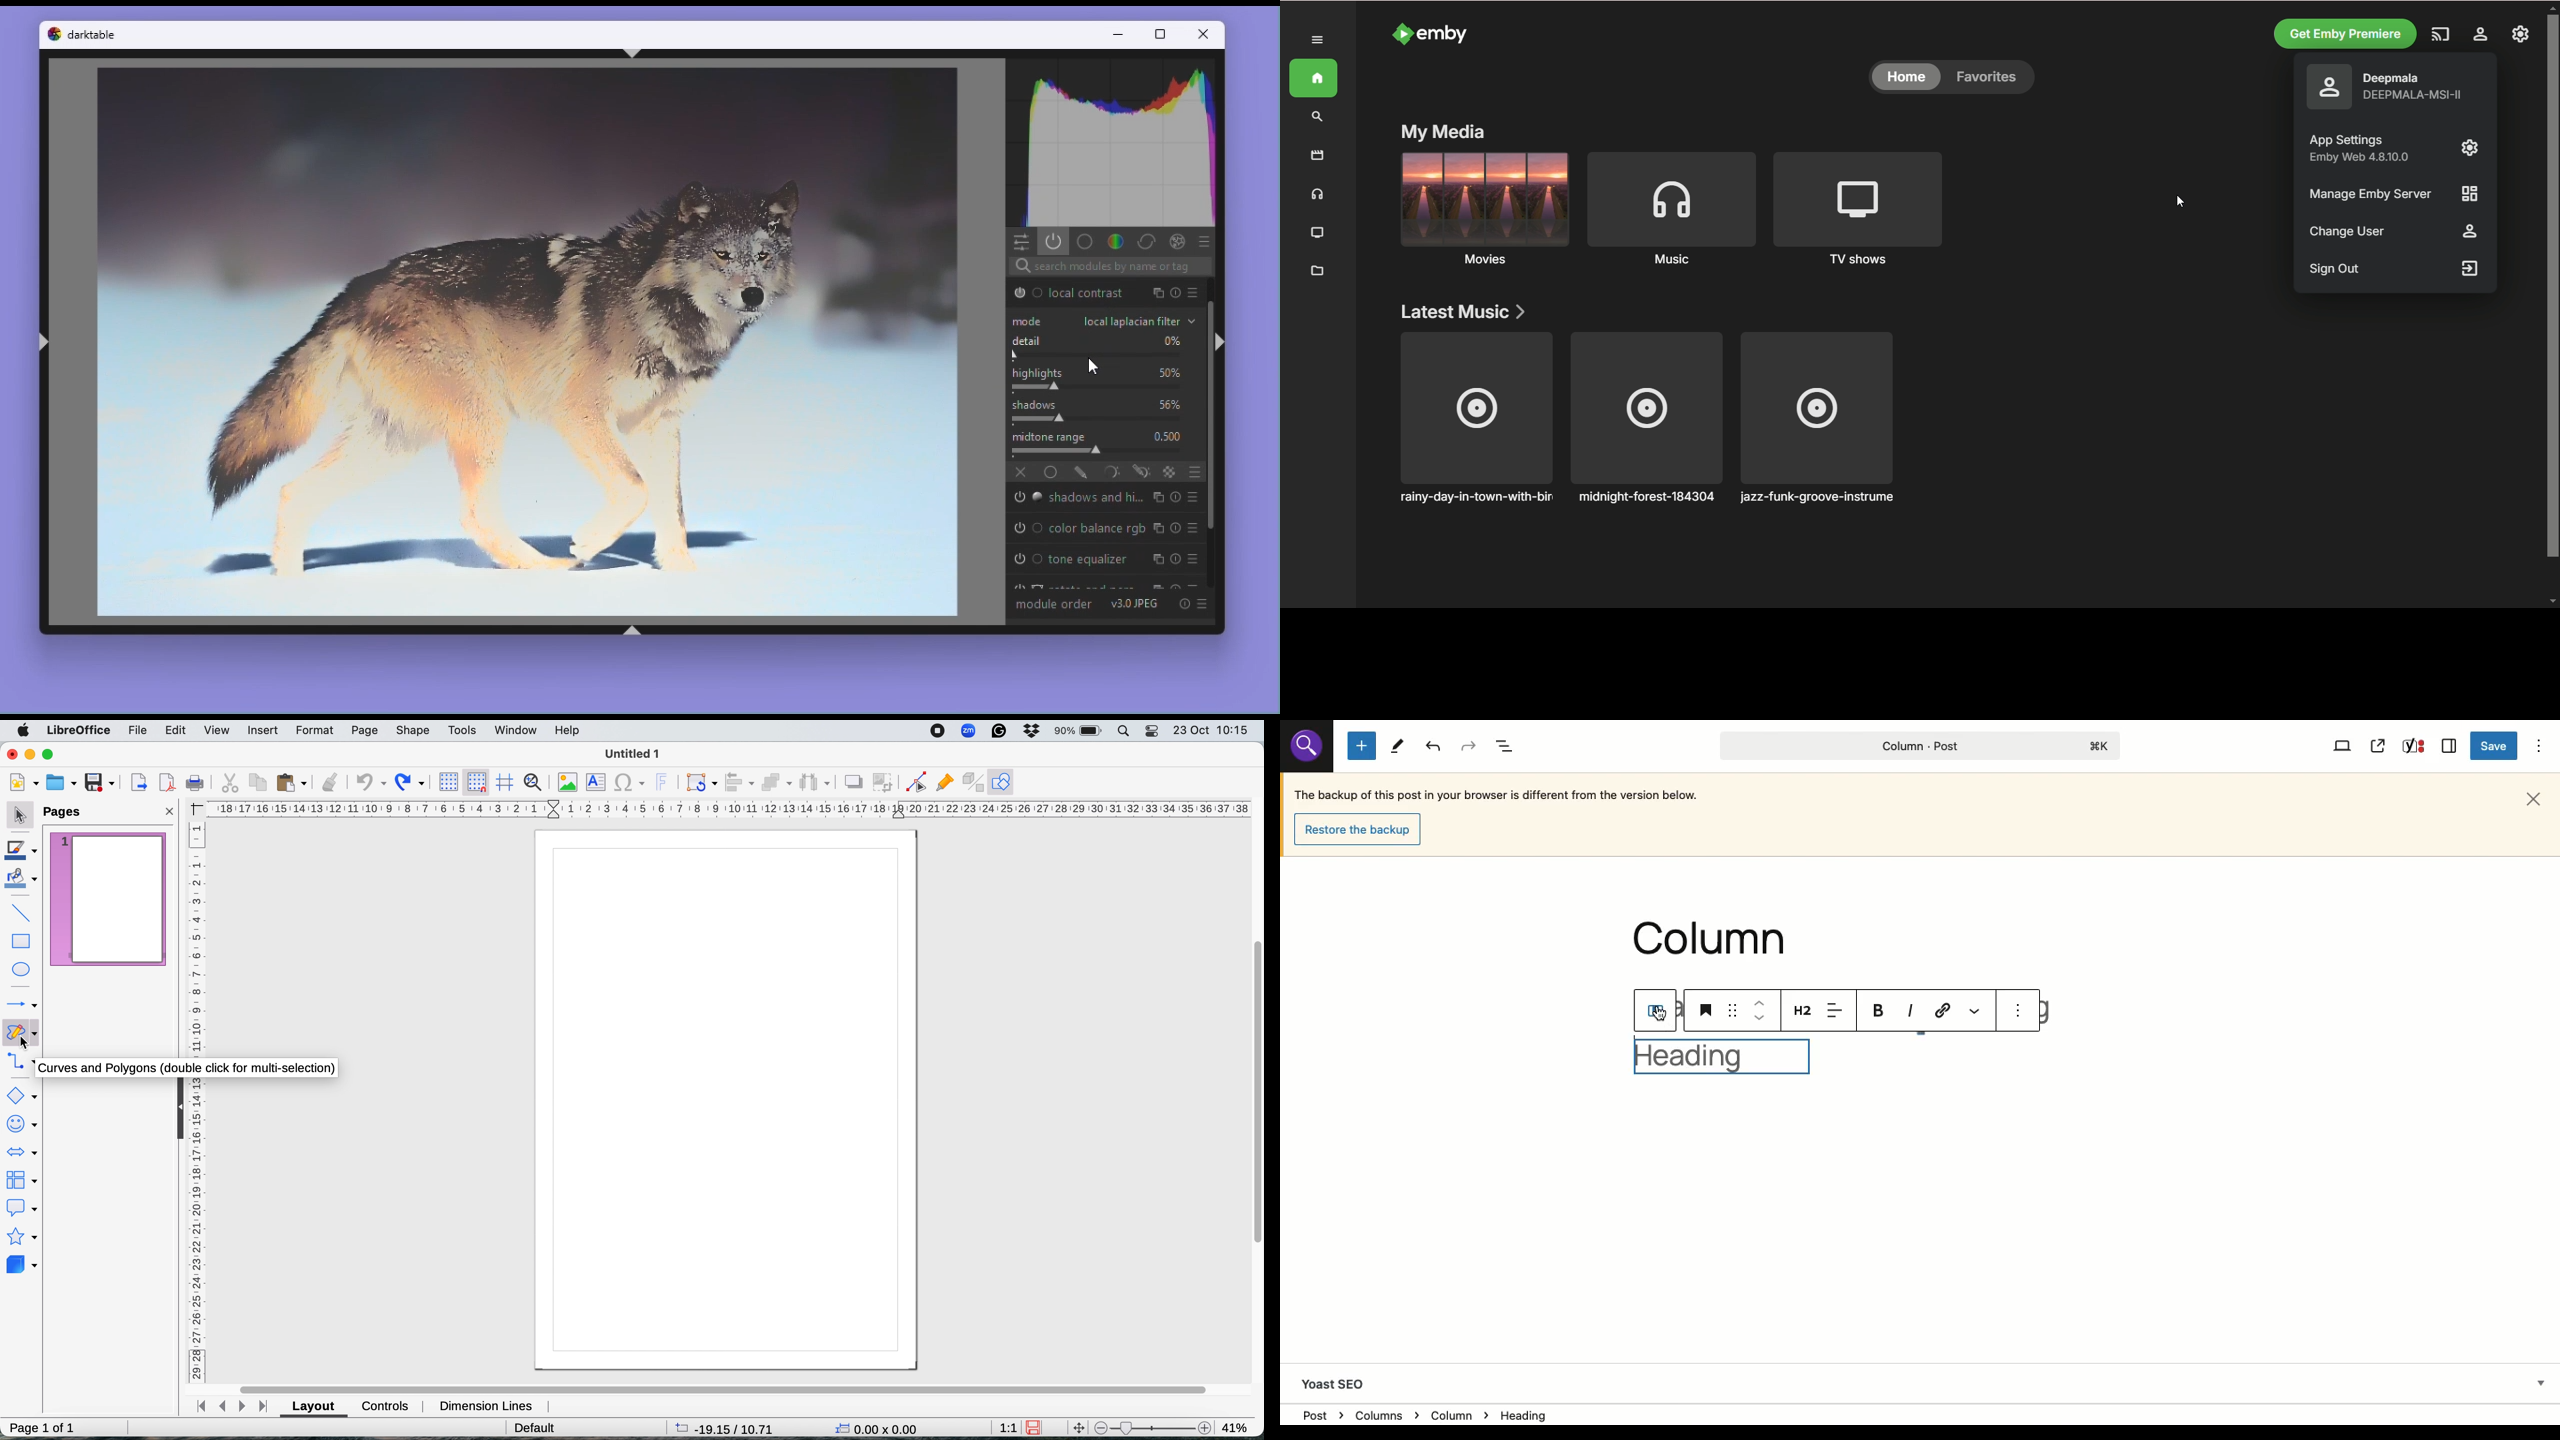  Describe the element at coordinates (726, 1103) in the screenshot. I see `page` at that location.